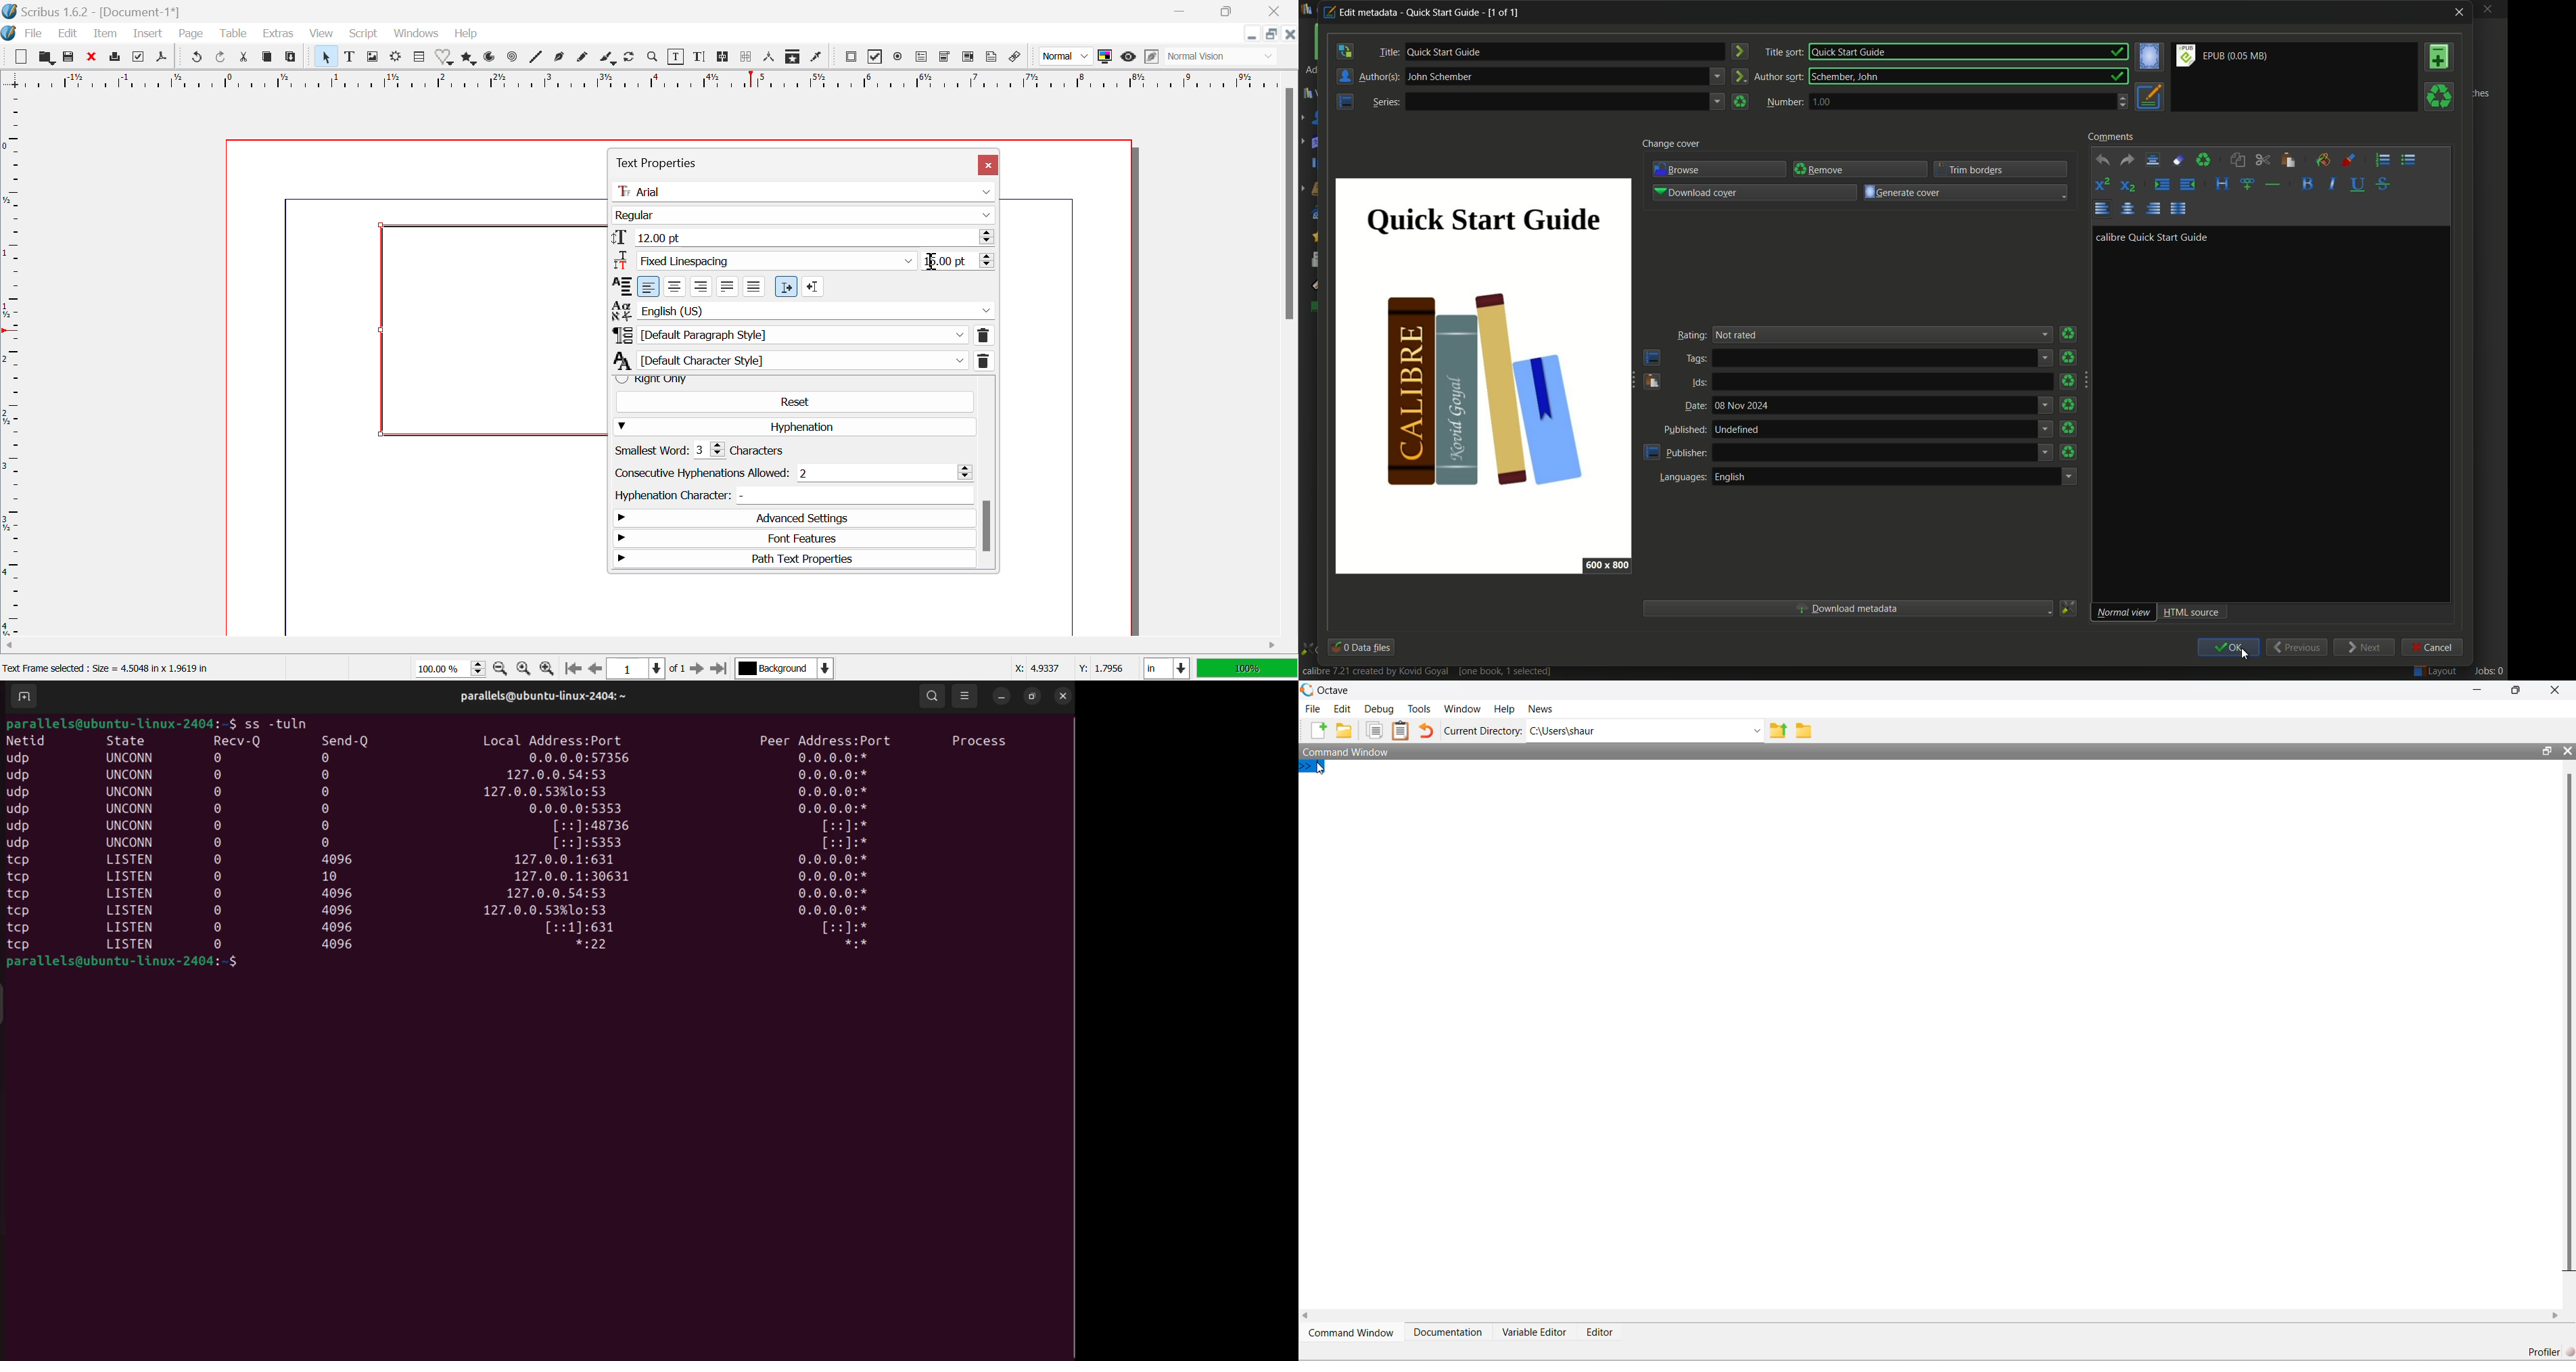  Describe the element at coordinates (546, 669) in the screenshot. I see `Zoom In` at that location.